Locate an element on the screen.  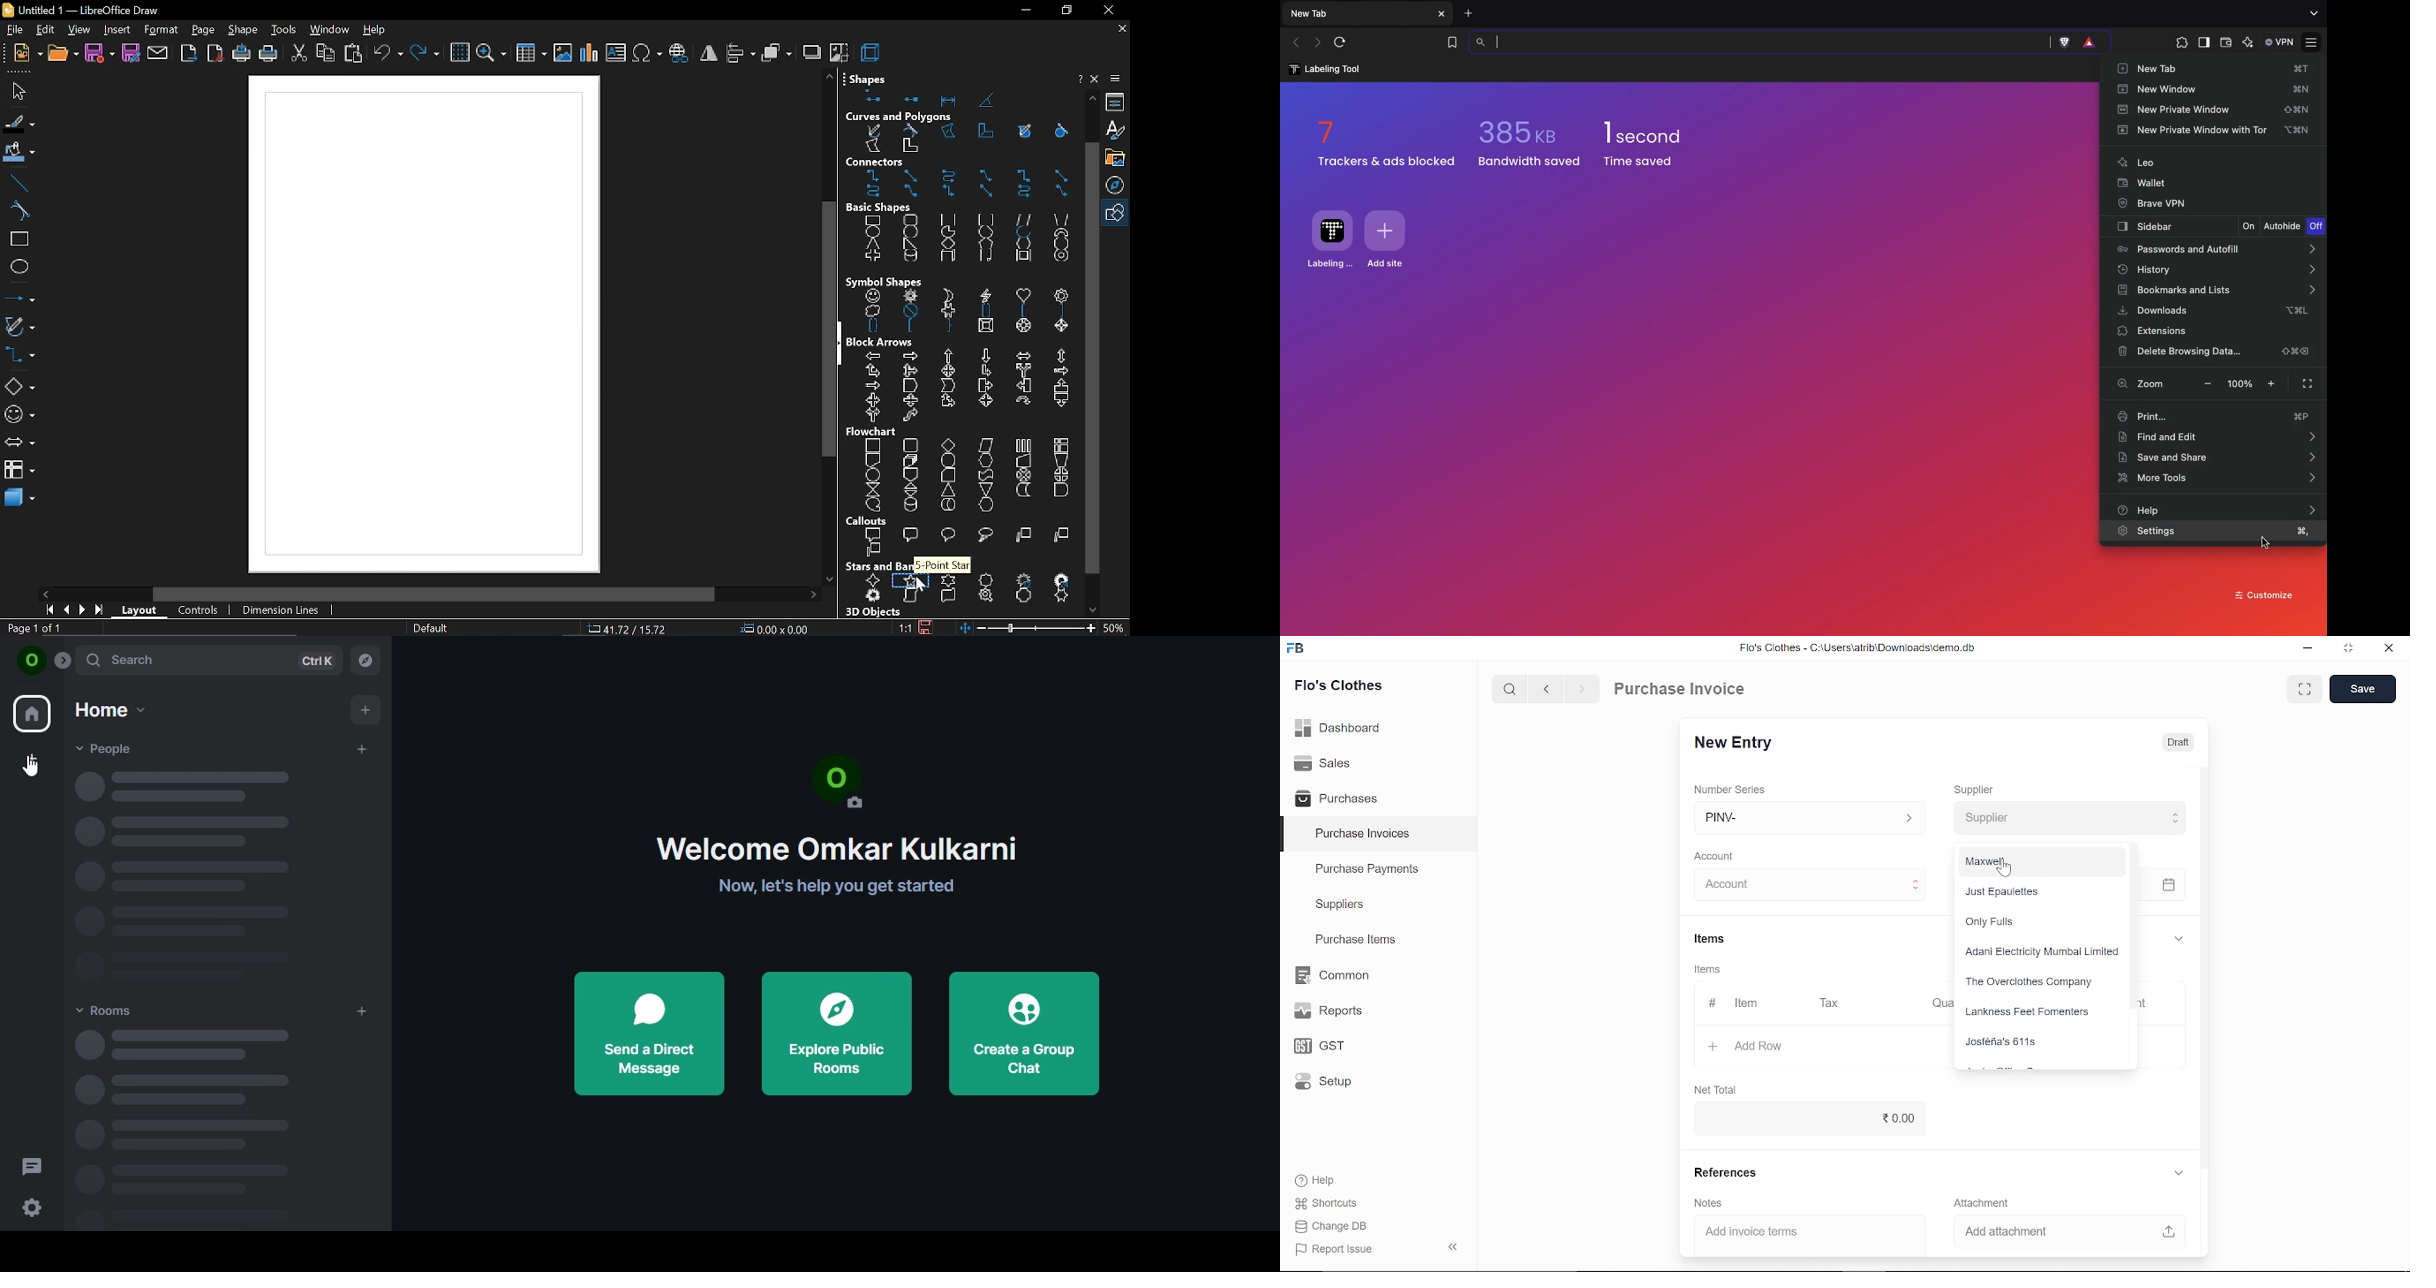
1 second Time saved is located at coordinates (1663, 145).